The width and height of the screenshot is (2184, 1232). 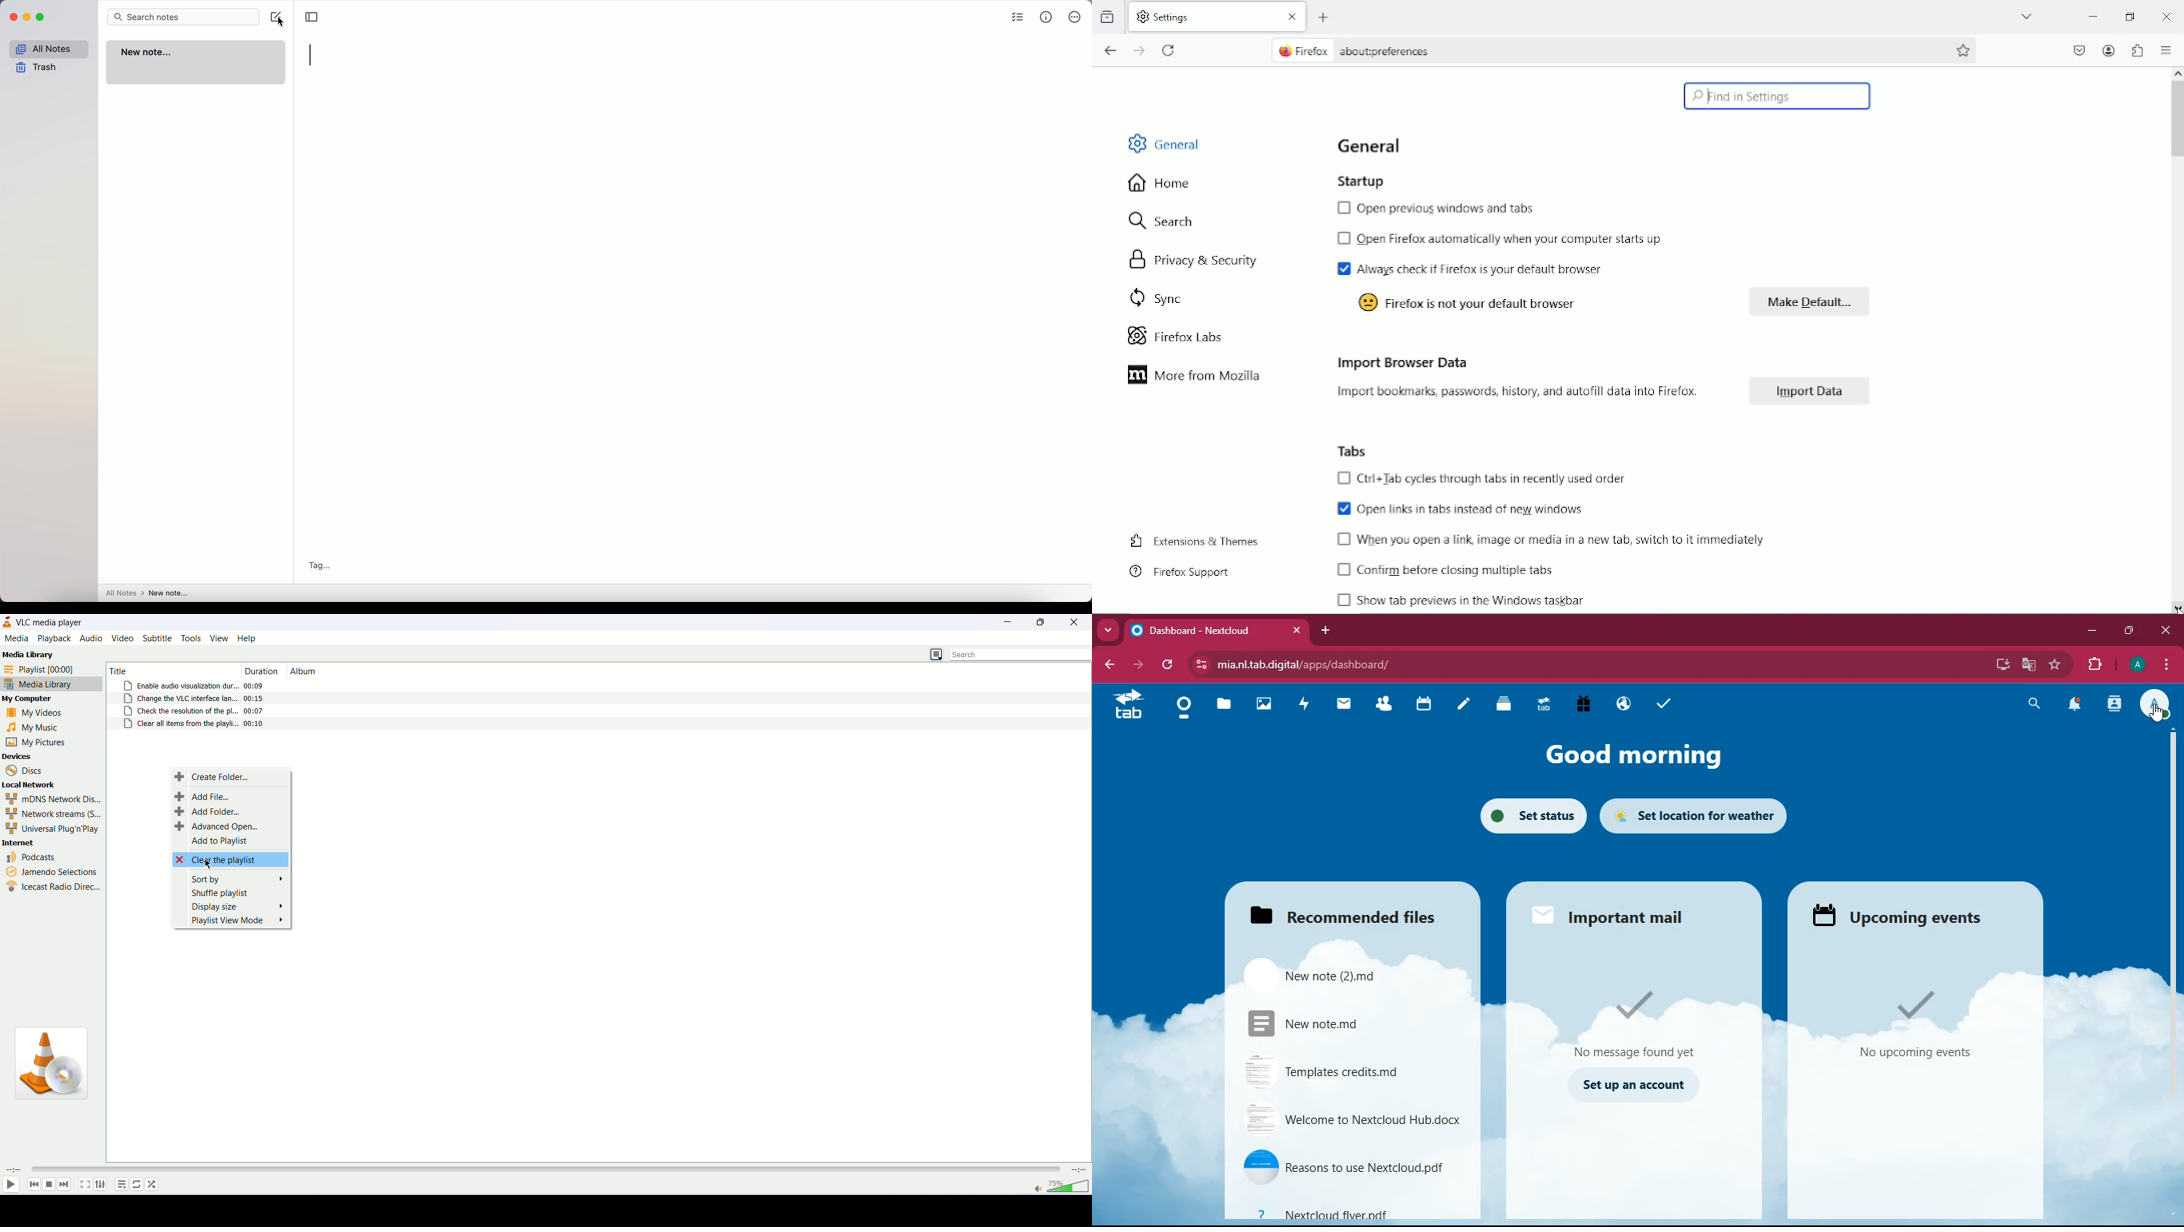 What do you see at coordinates (1188, 339) in the screenshot?
I see `Firefox labs` at bounding box center [1188, 339].